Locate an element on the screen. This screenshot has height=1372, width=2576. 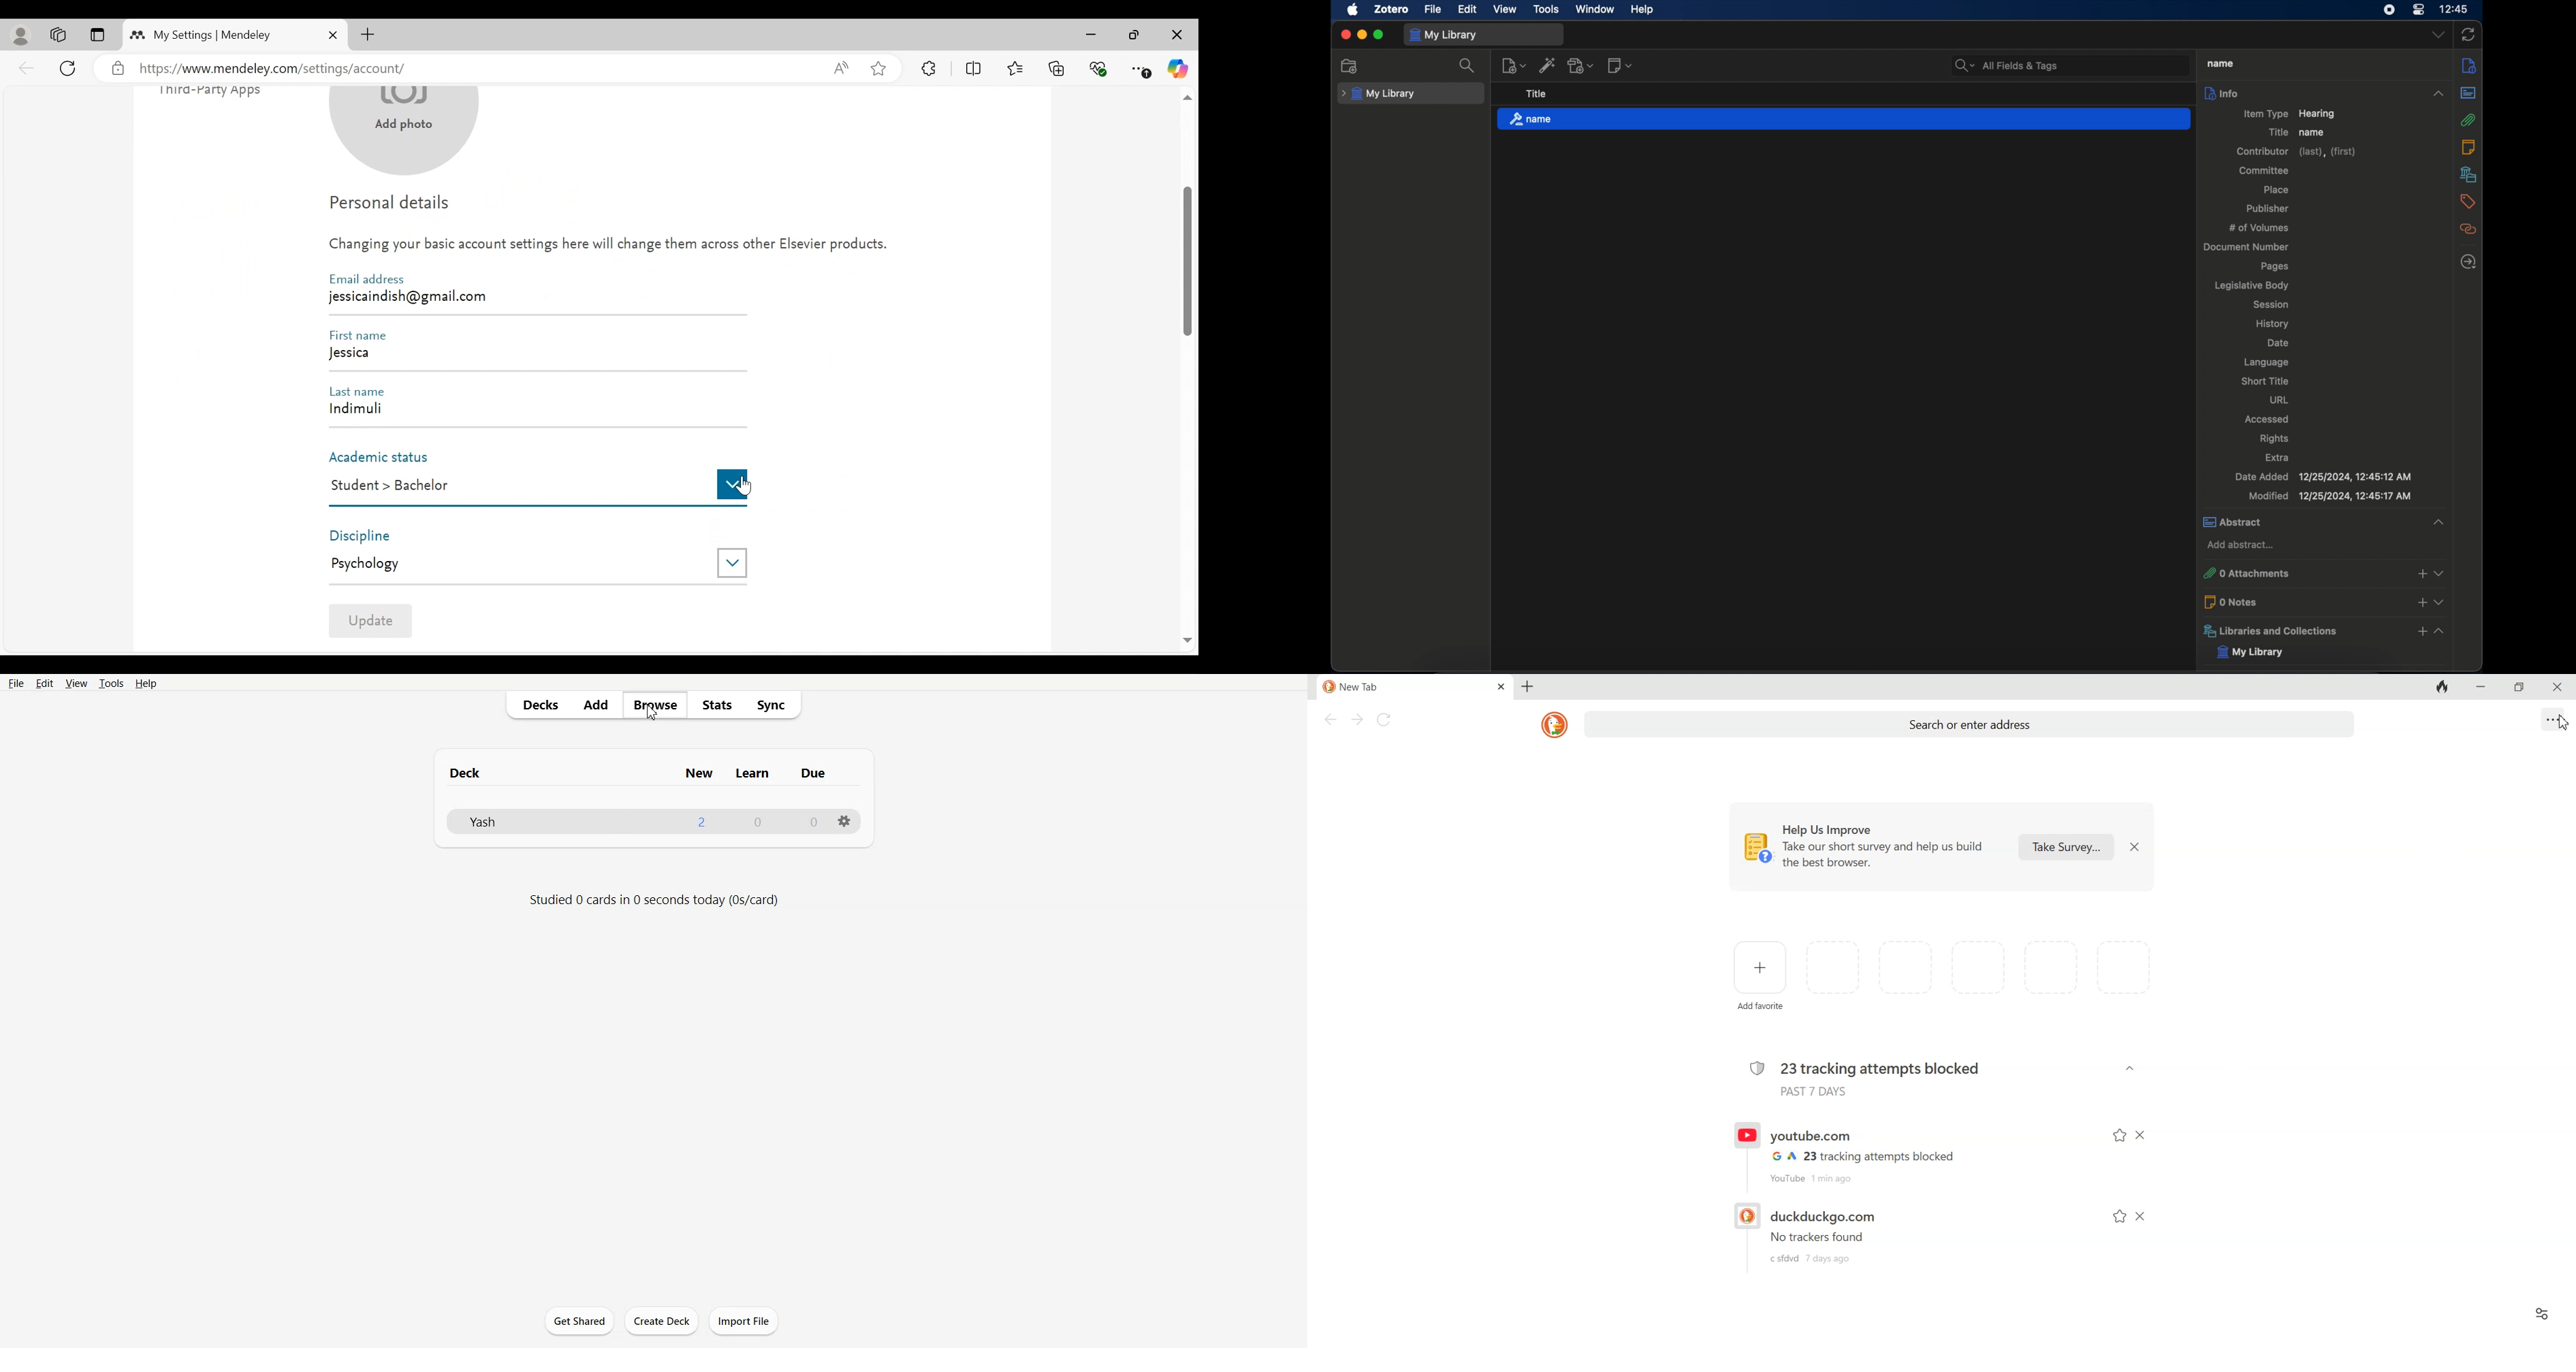
0 is located at coordinates (806, 820).